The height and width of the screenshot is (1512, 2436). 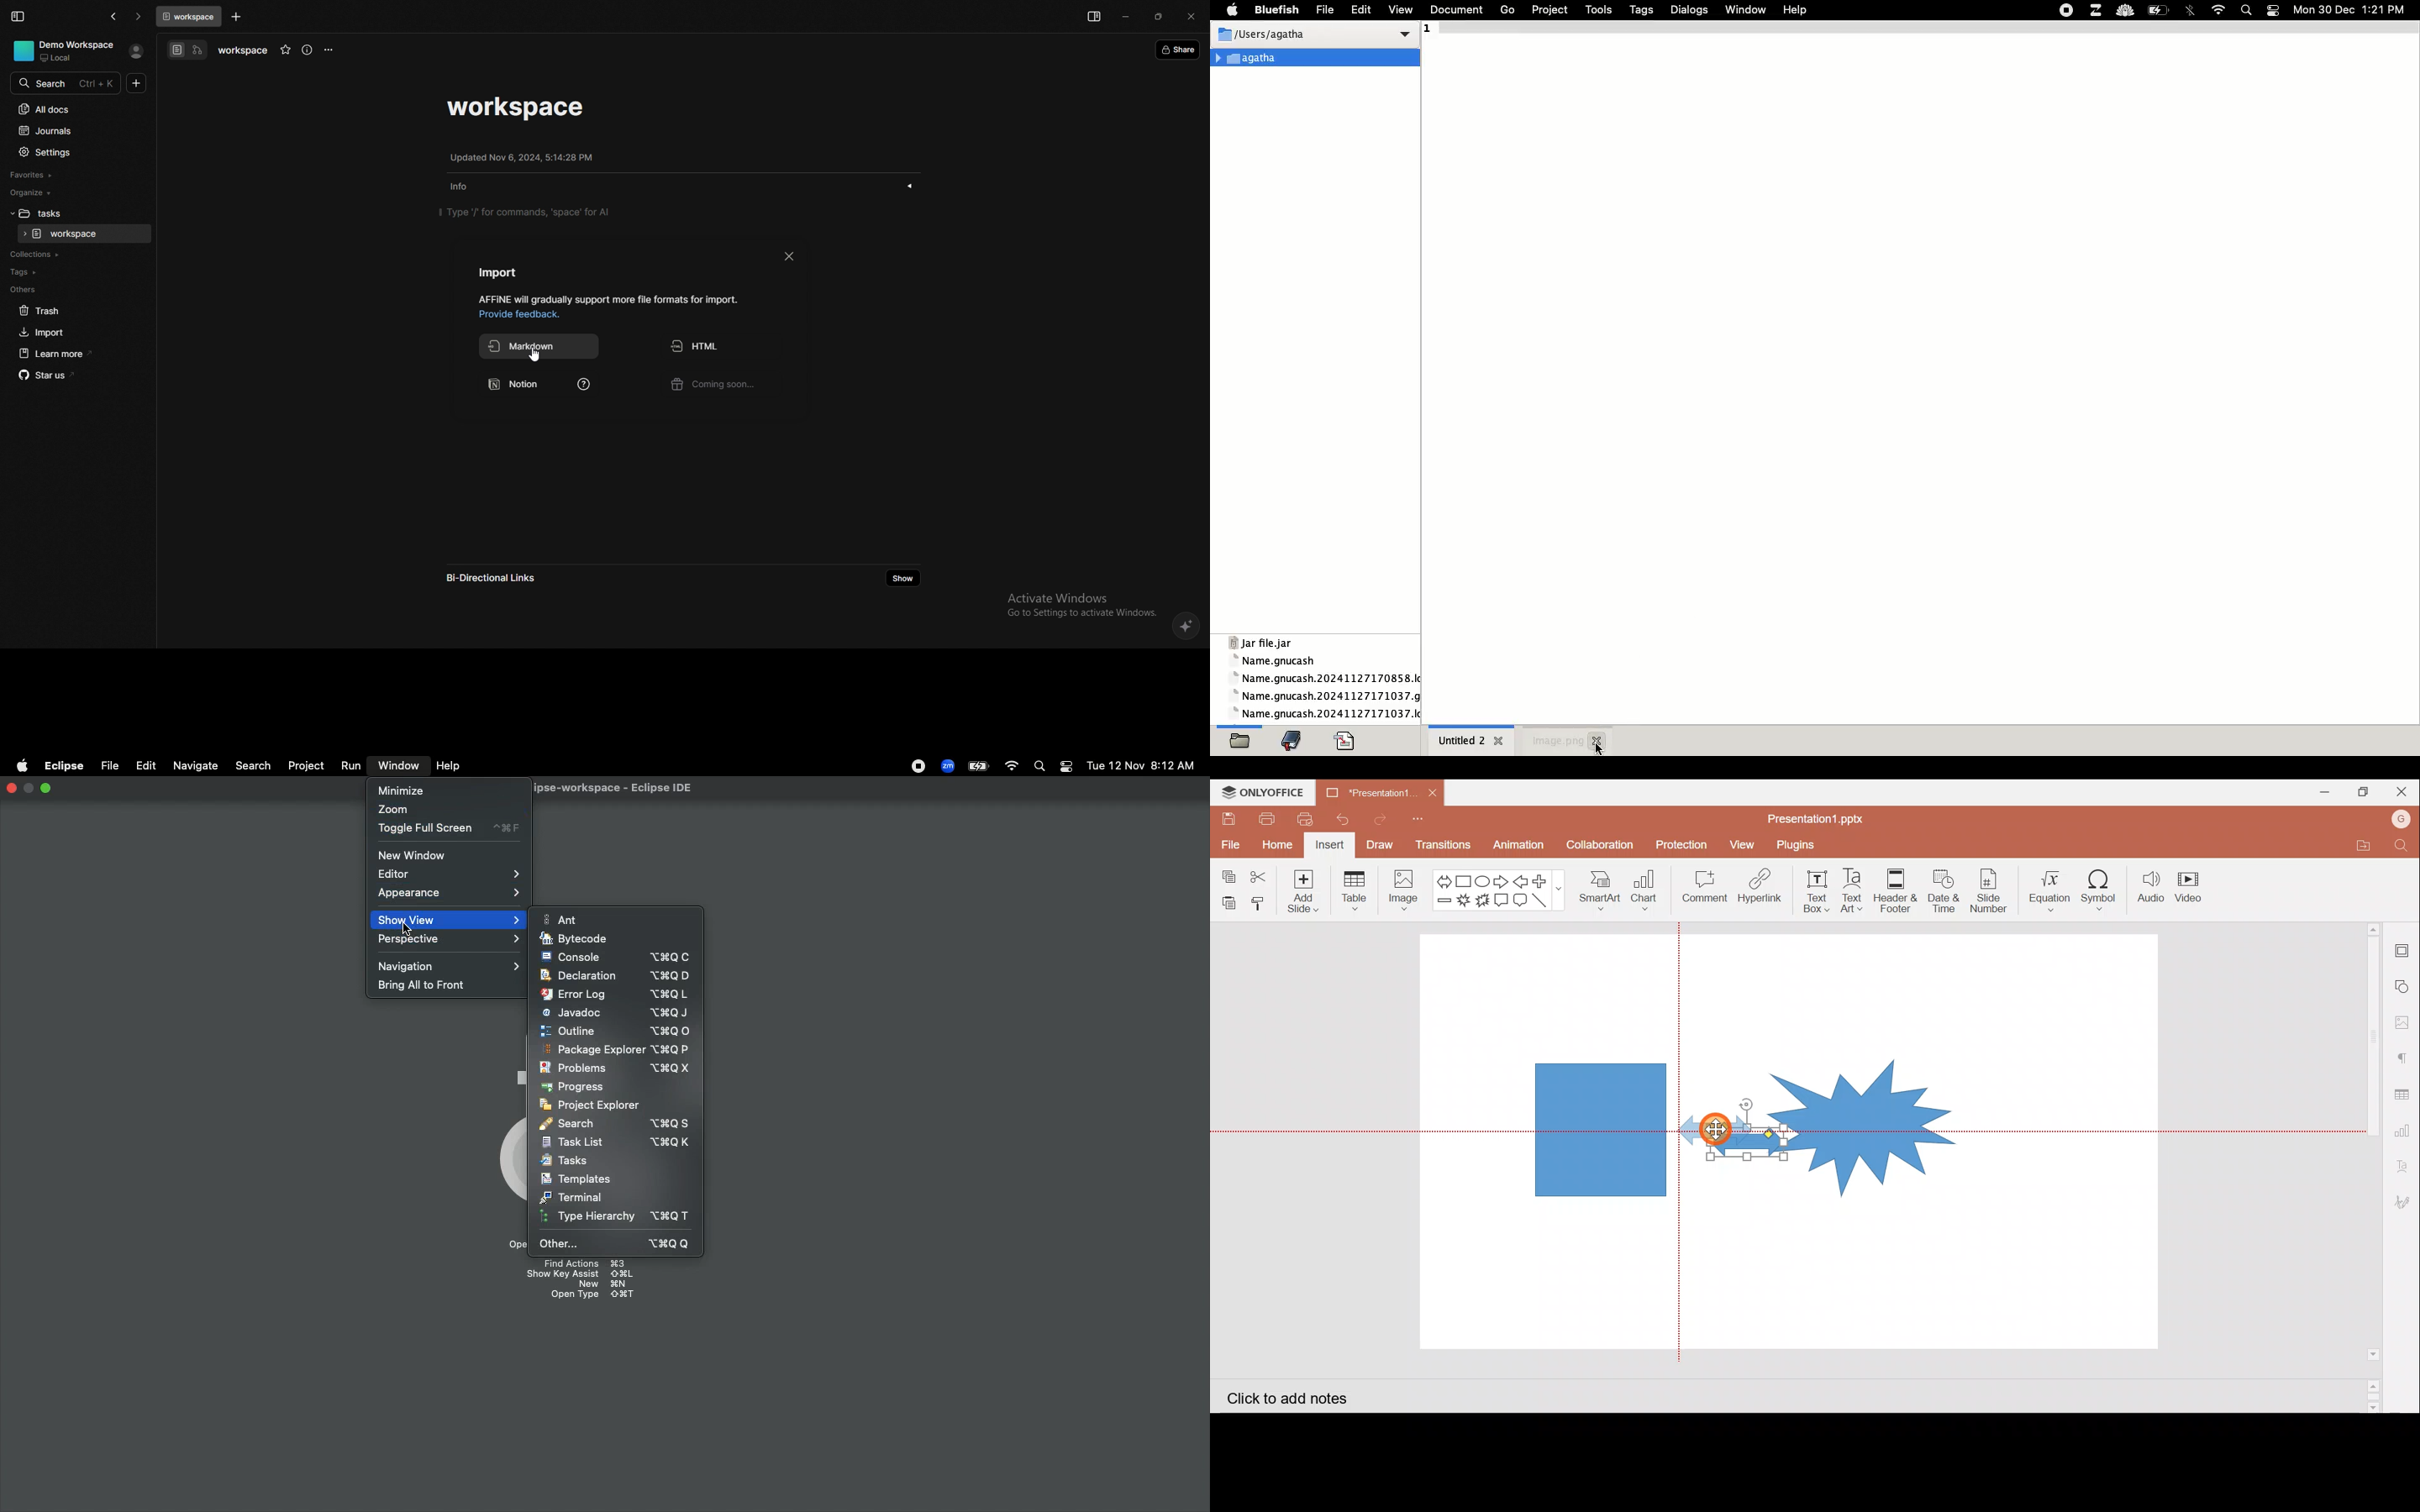 What do you see at coordinates (2319, 791) in the screenshot?
I see `Minimize` at bounding box center [2319, 791].